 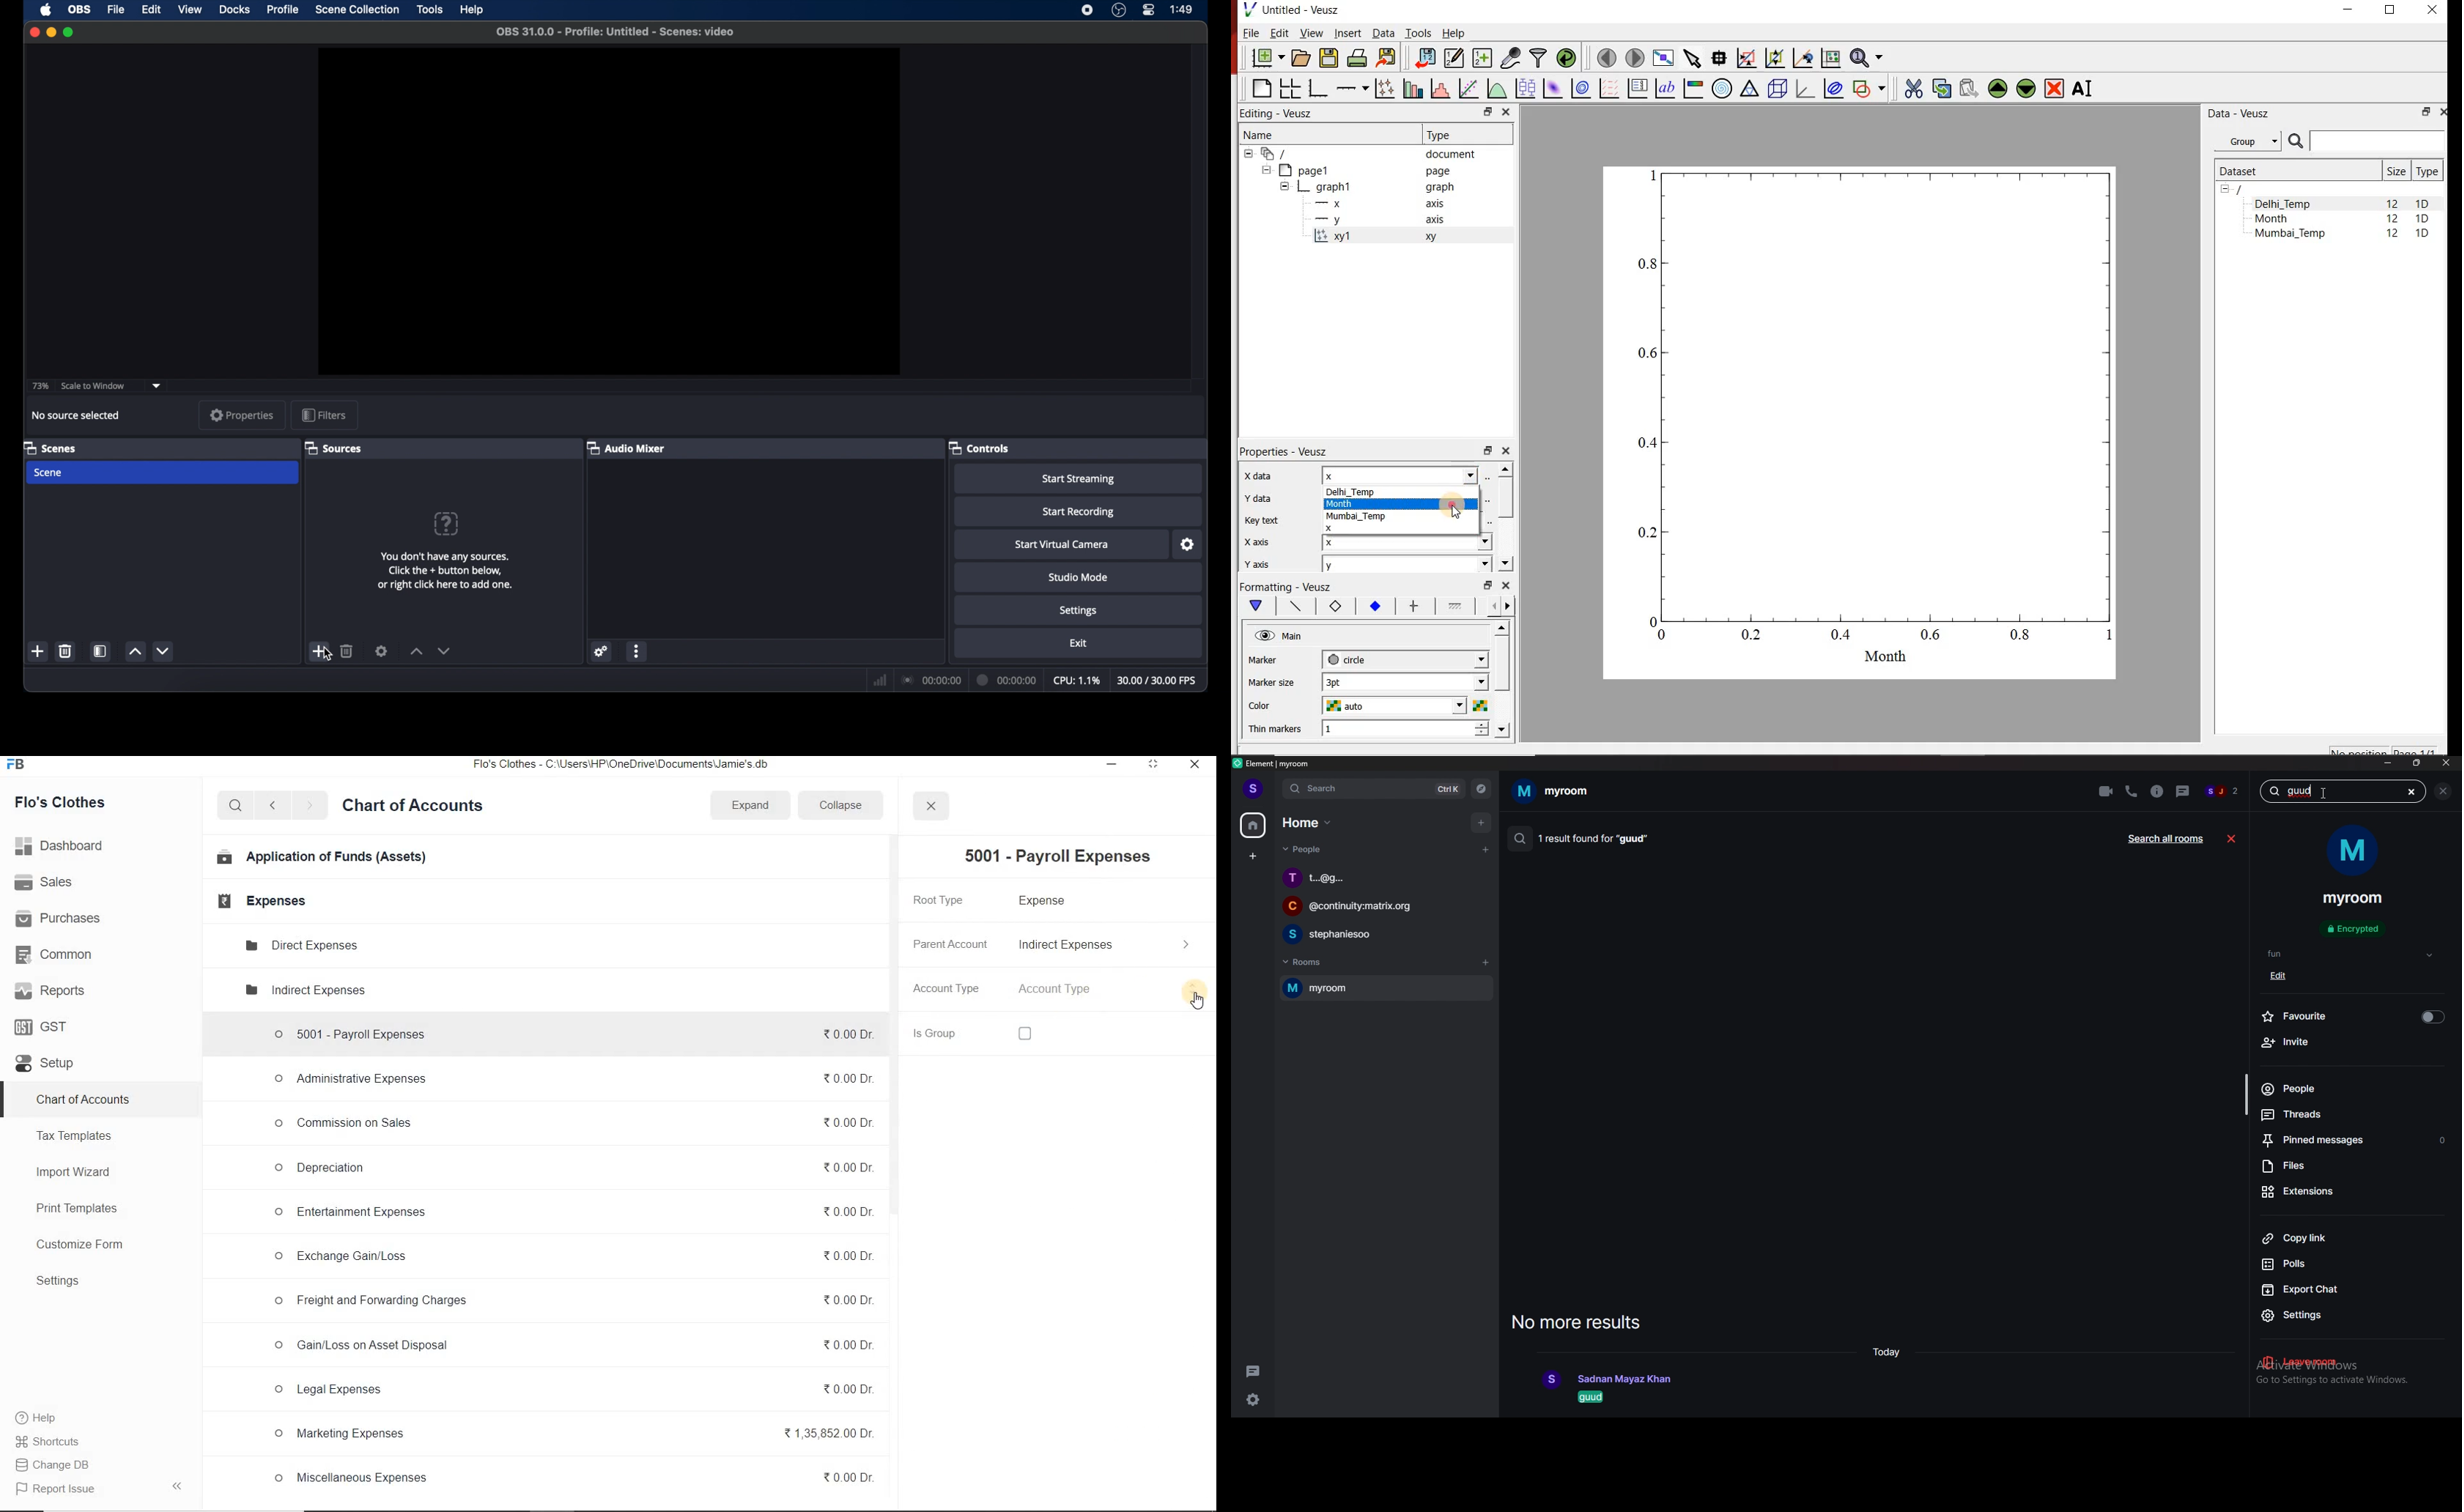 What do you see at coordinates (78, 9) in the screenshot?
I see `obs` at bounding box center [78, 9].